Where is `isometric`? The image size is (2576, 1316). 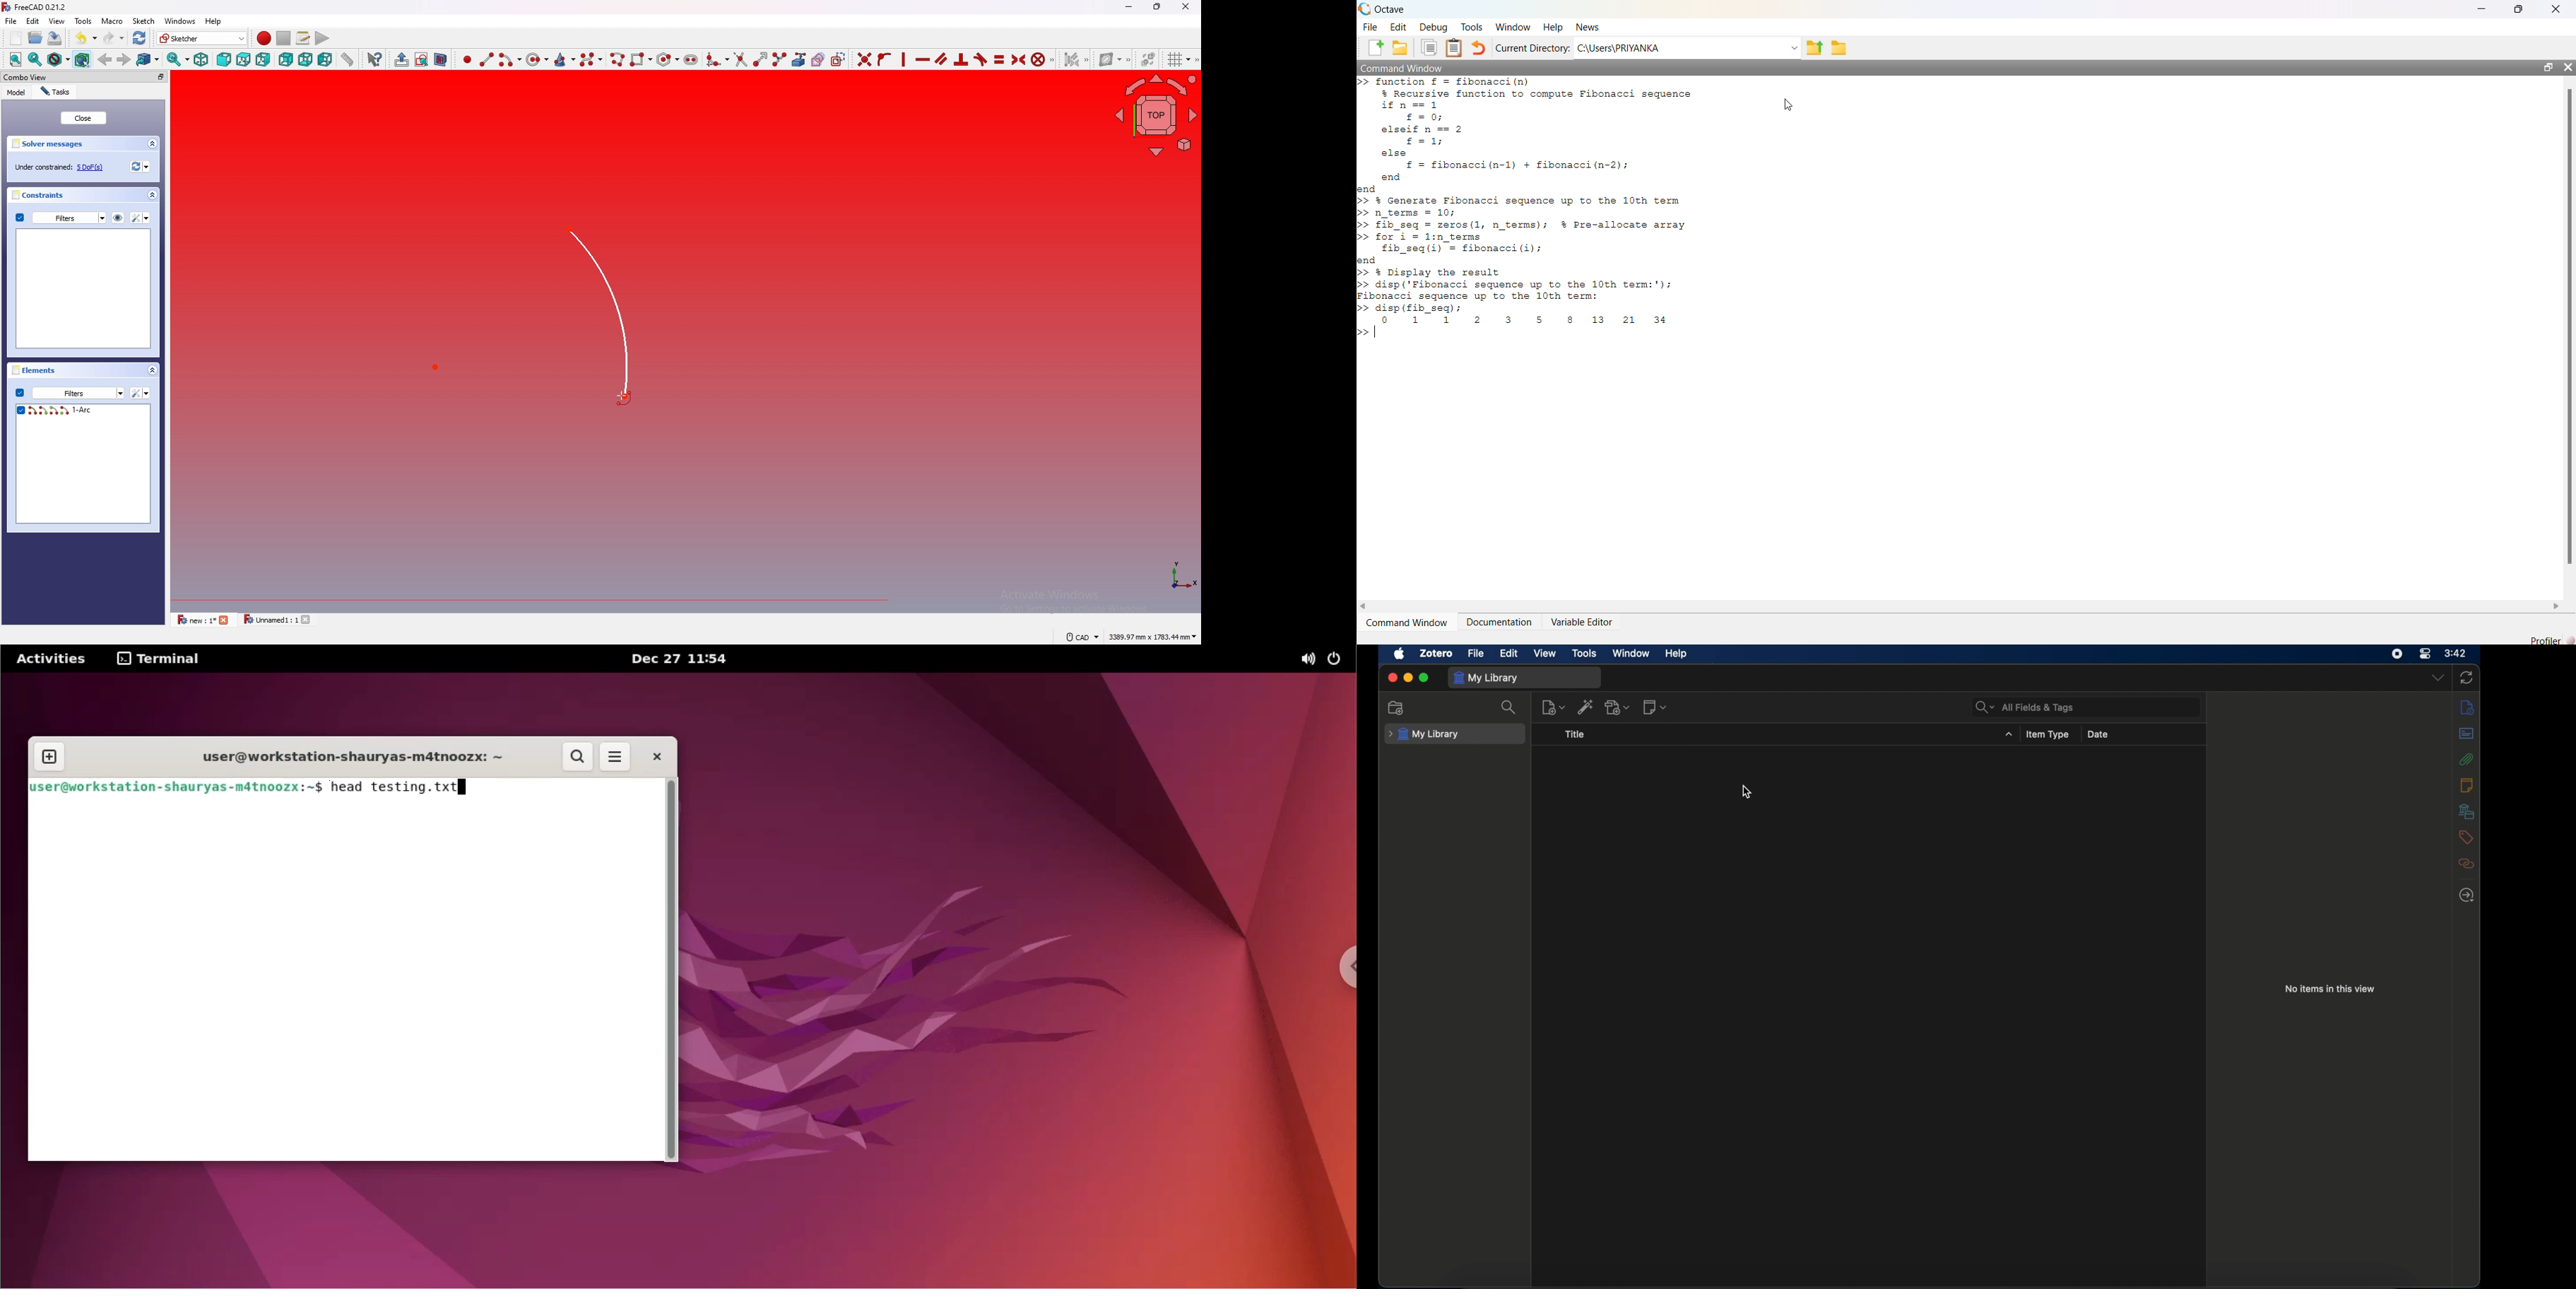
isometric is located at coordinates (201, 59).